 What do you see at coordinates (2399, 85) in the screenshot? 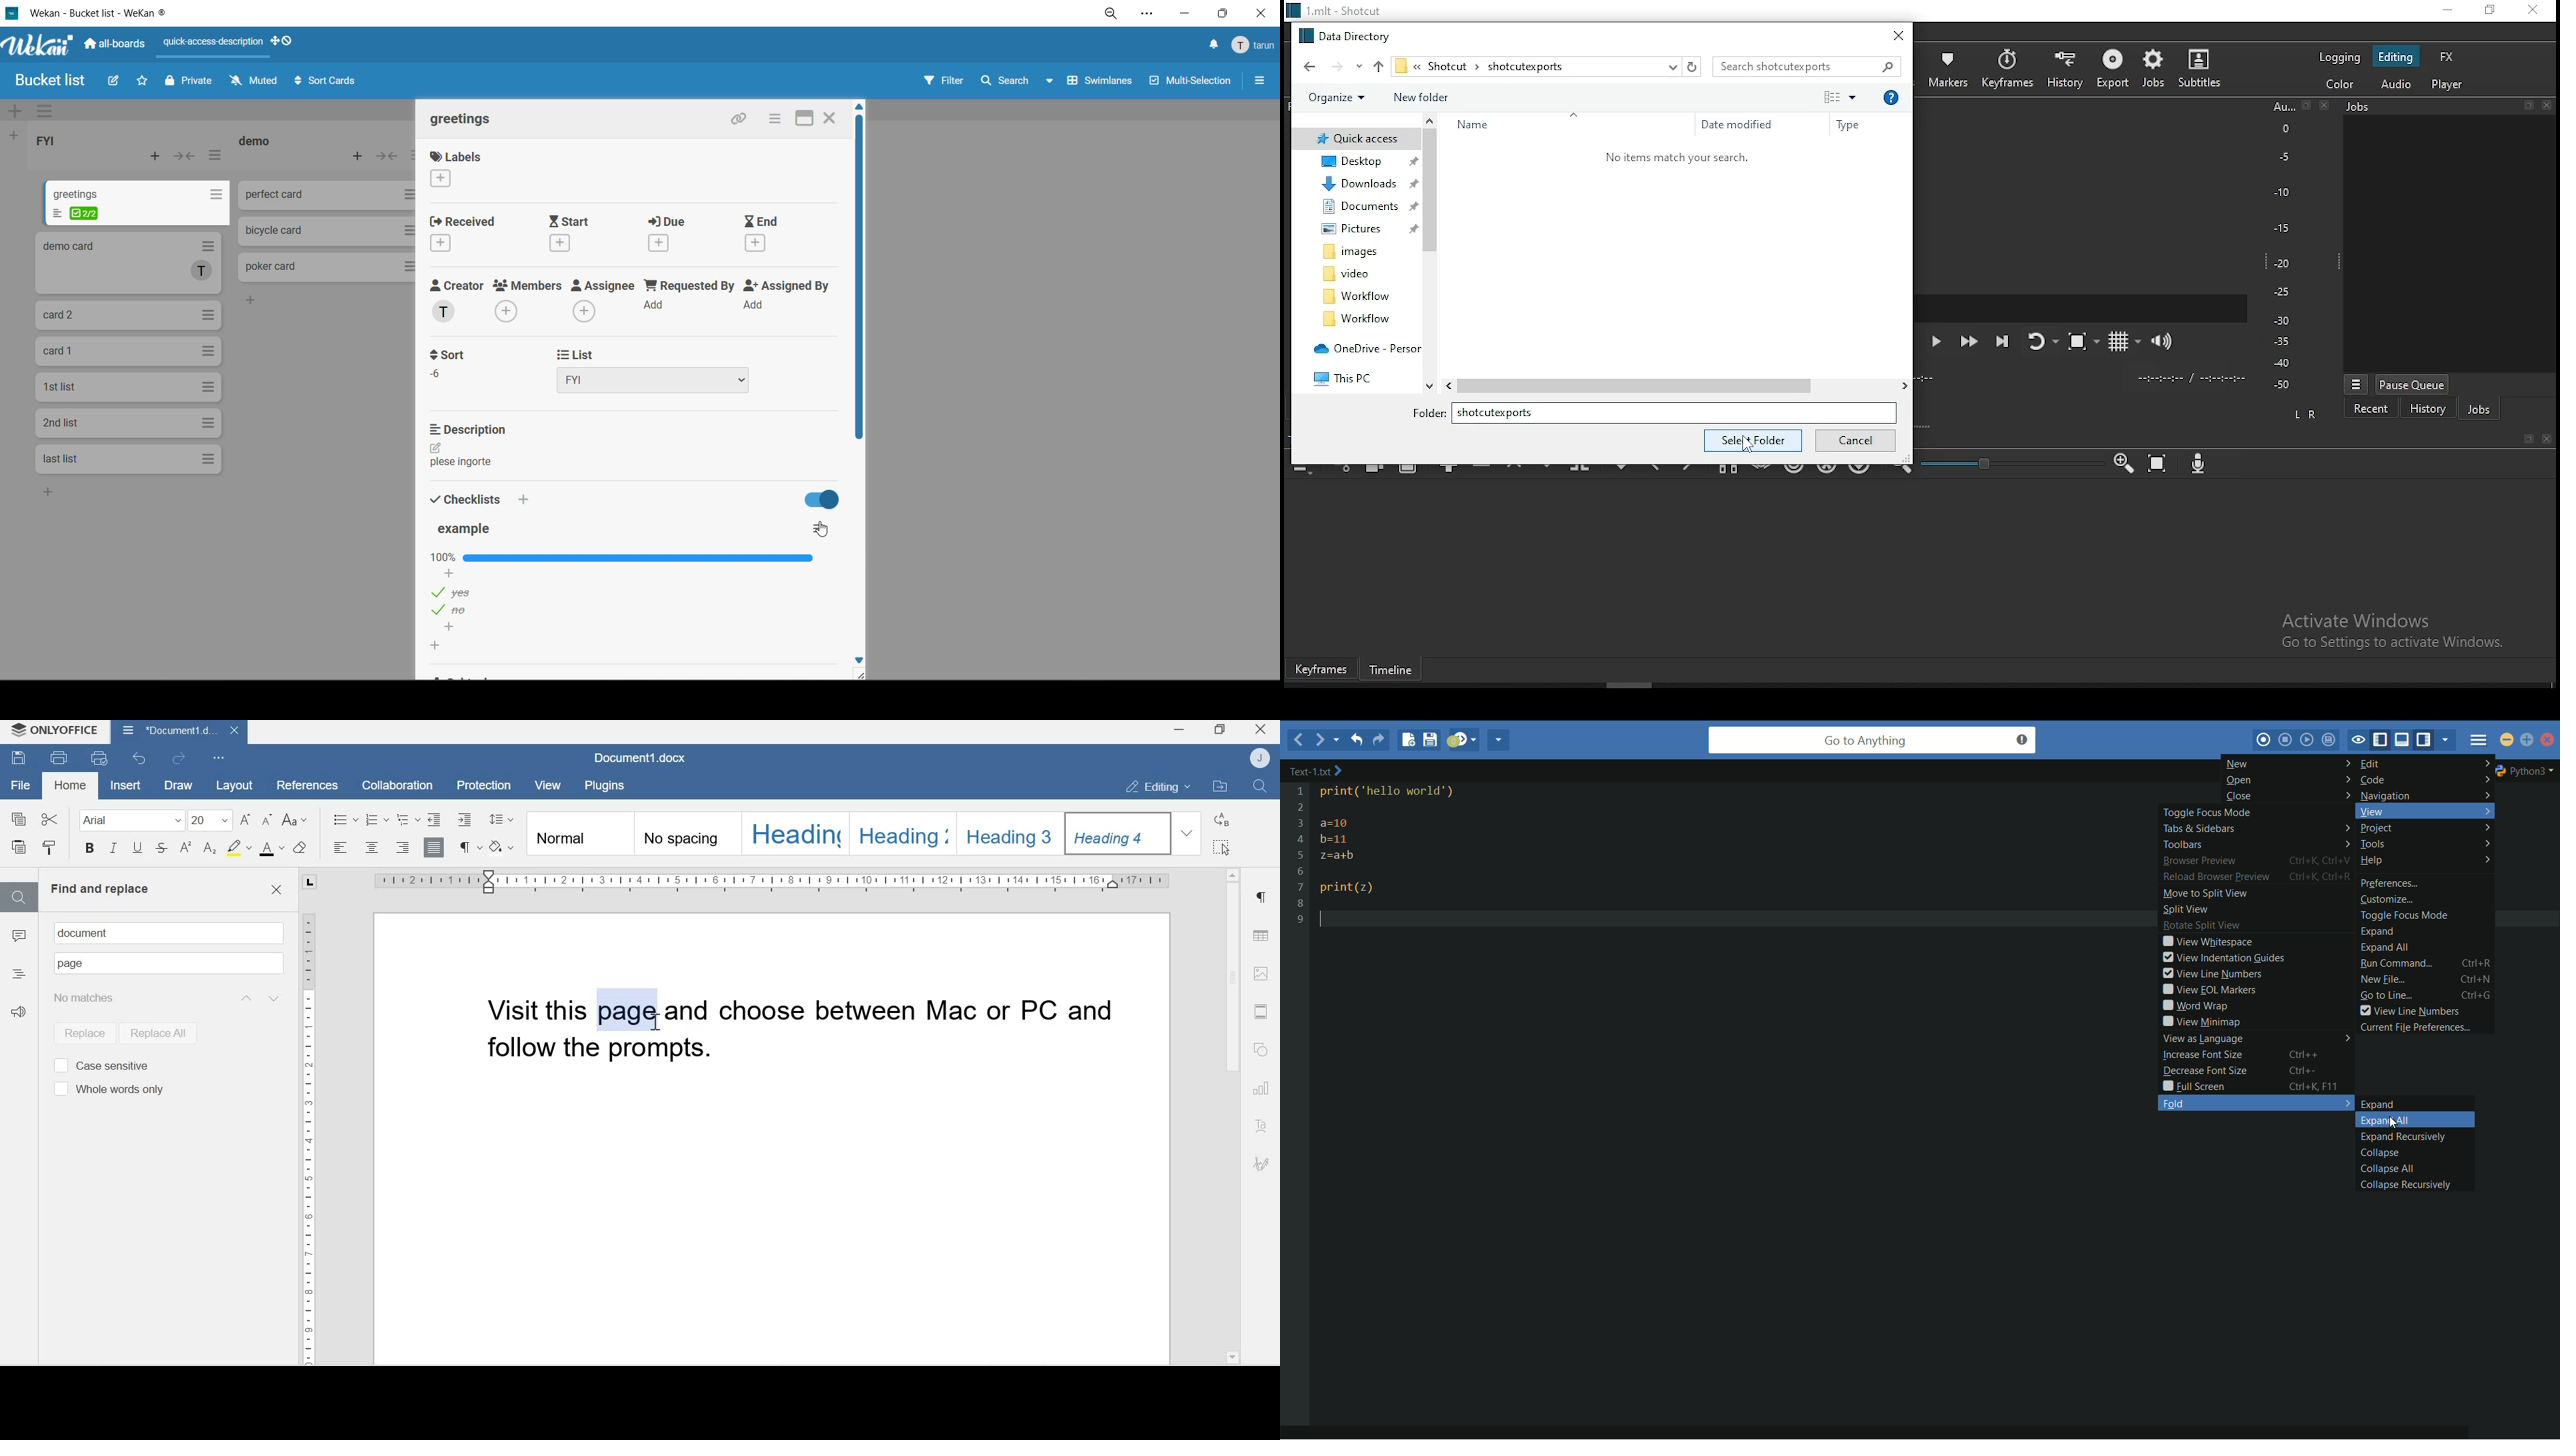
I see `audio` at bounding box center [2399, 85].